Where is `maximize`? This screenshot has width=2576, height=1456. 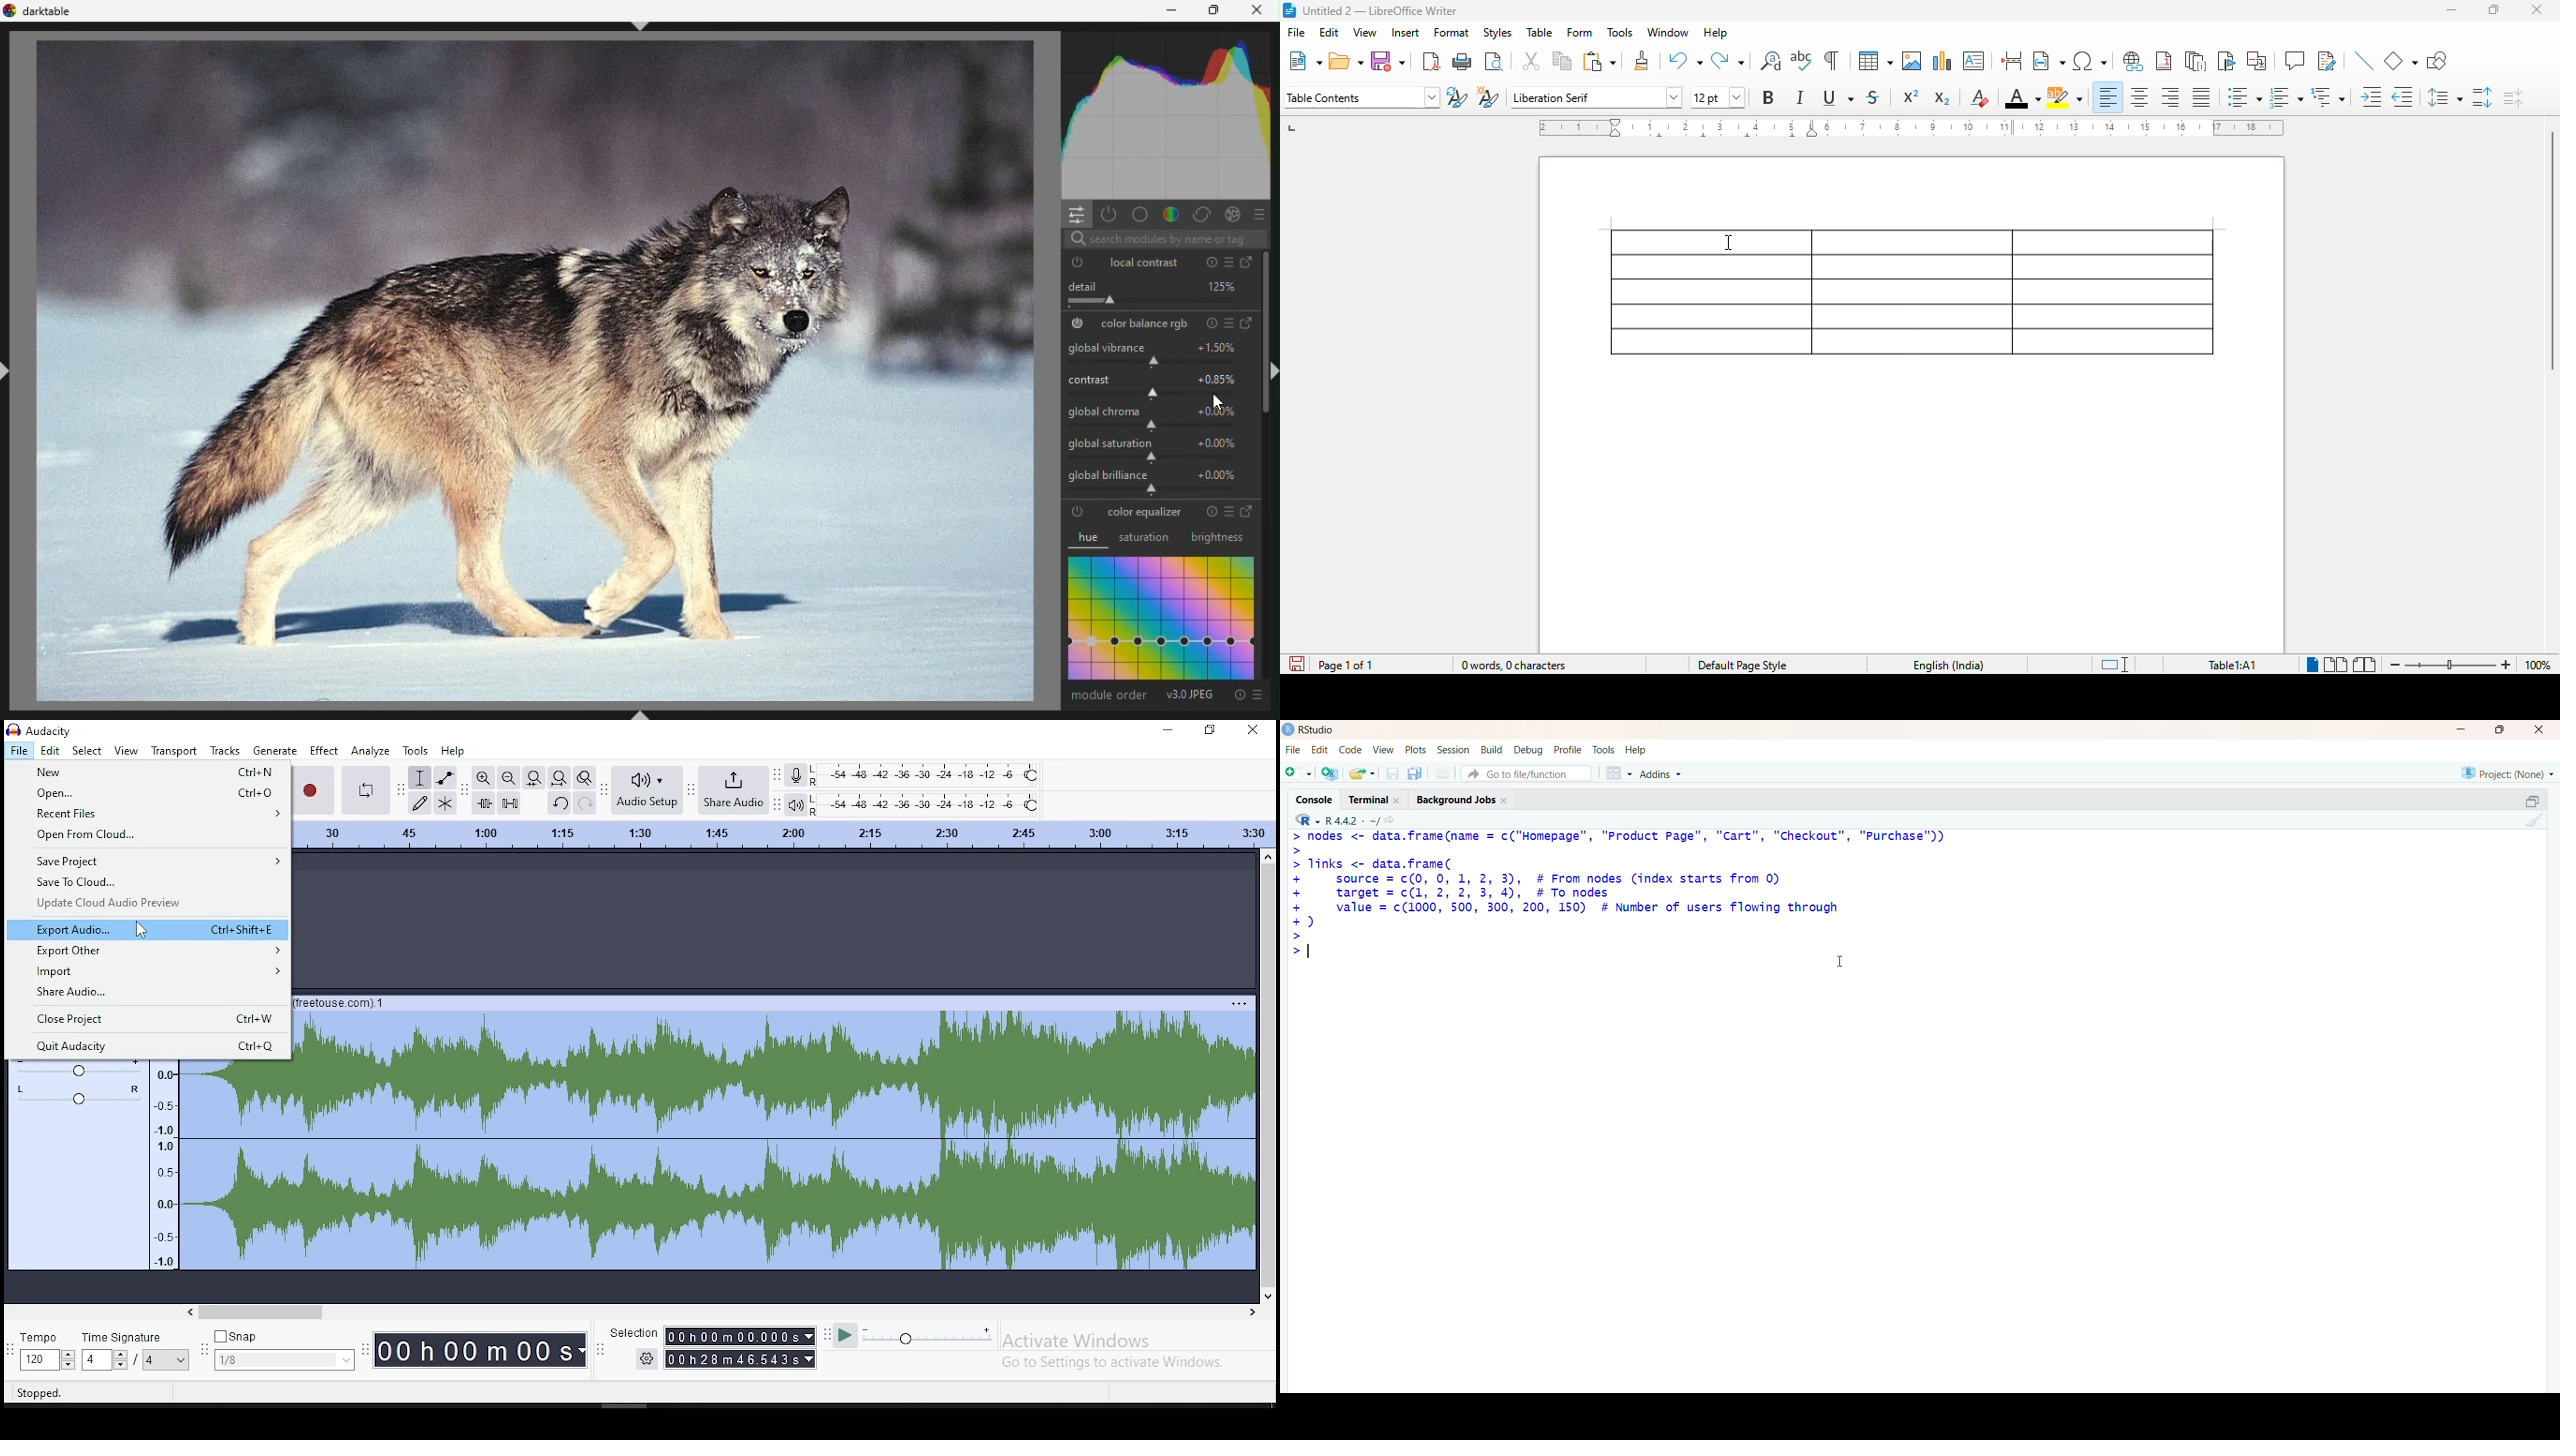
maximize is located at coordinates (1223, 10).